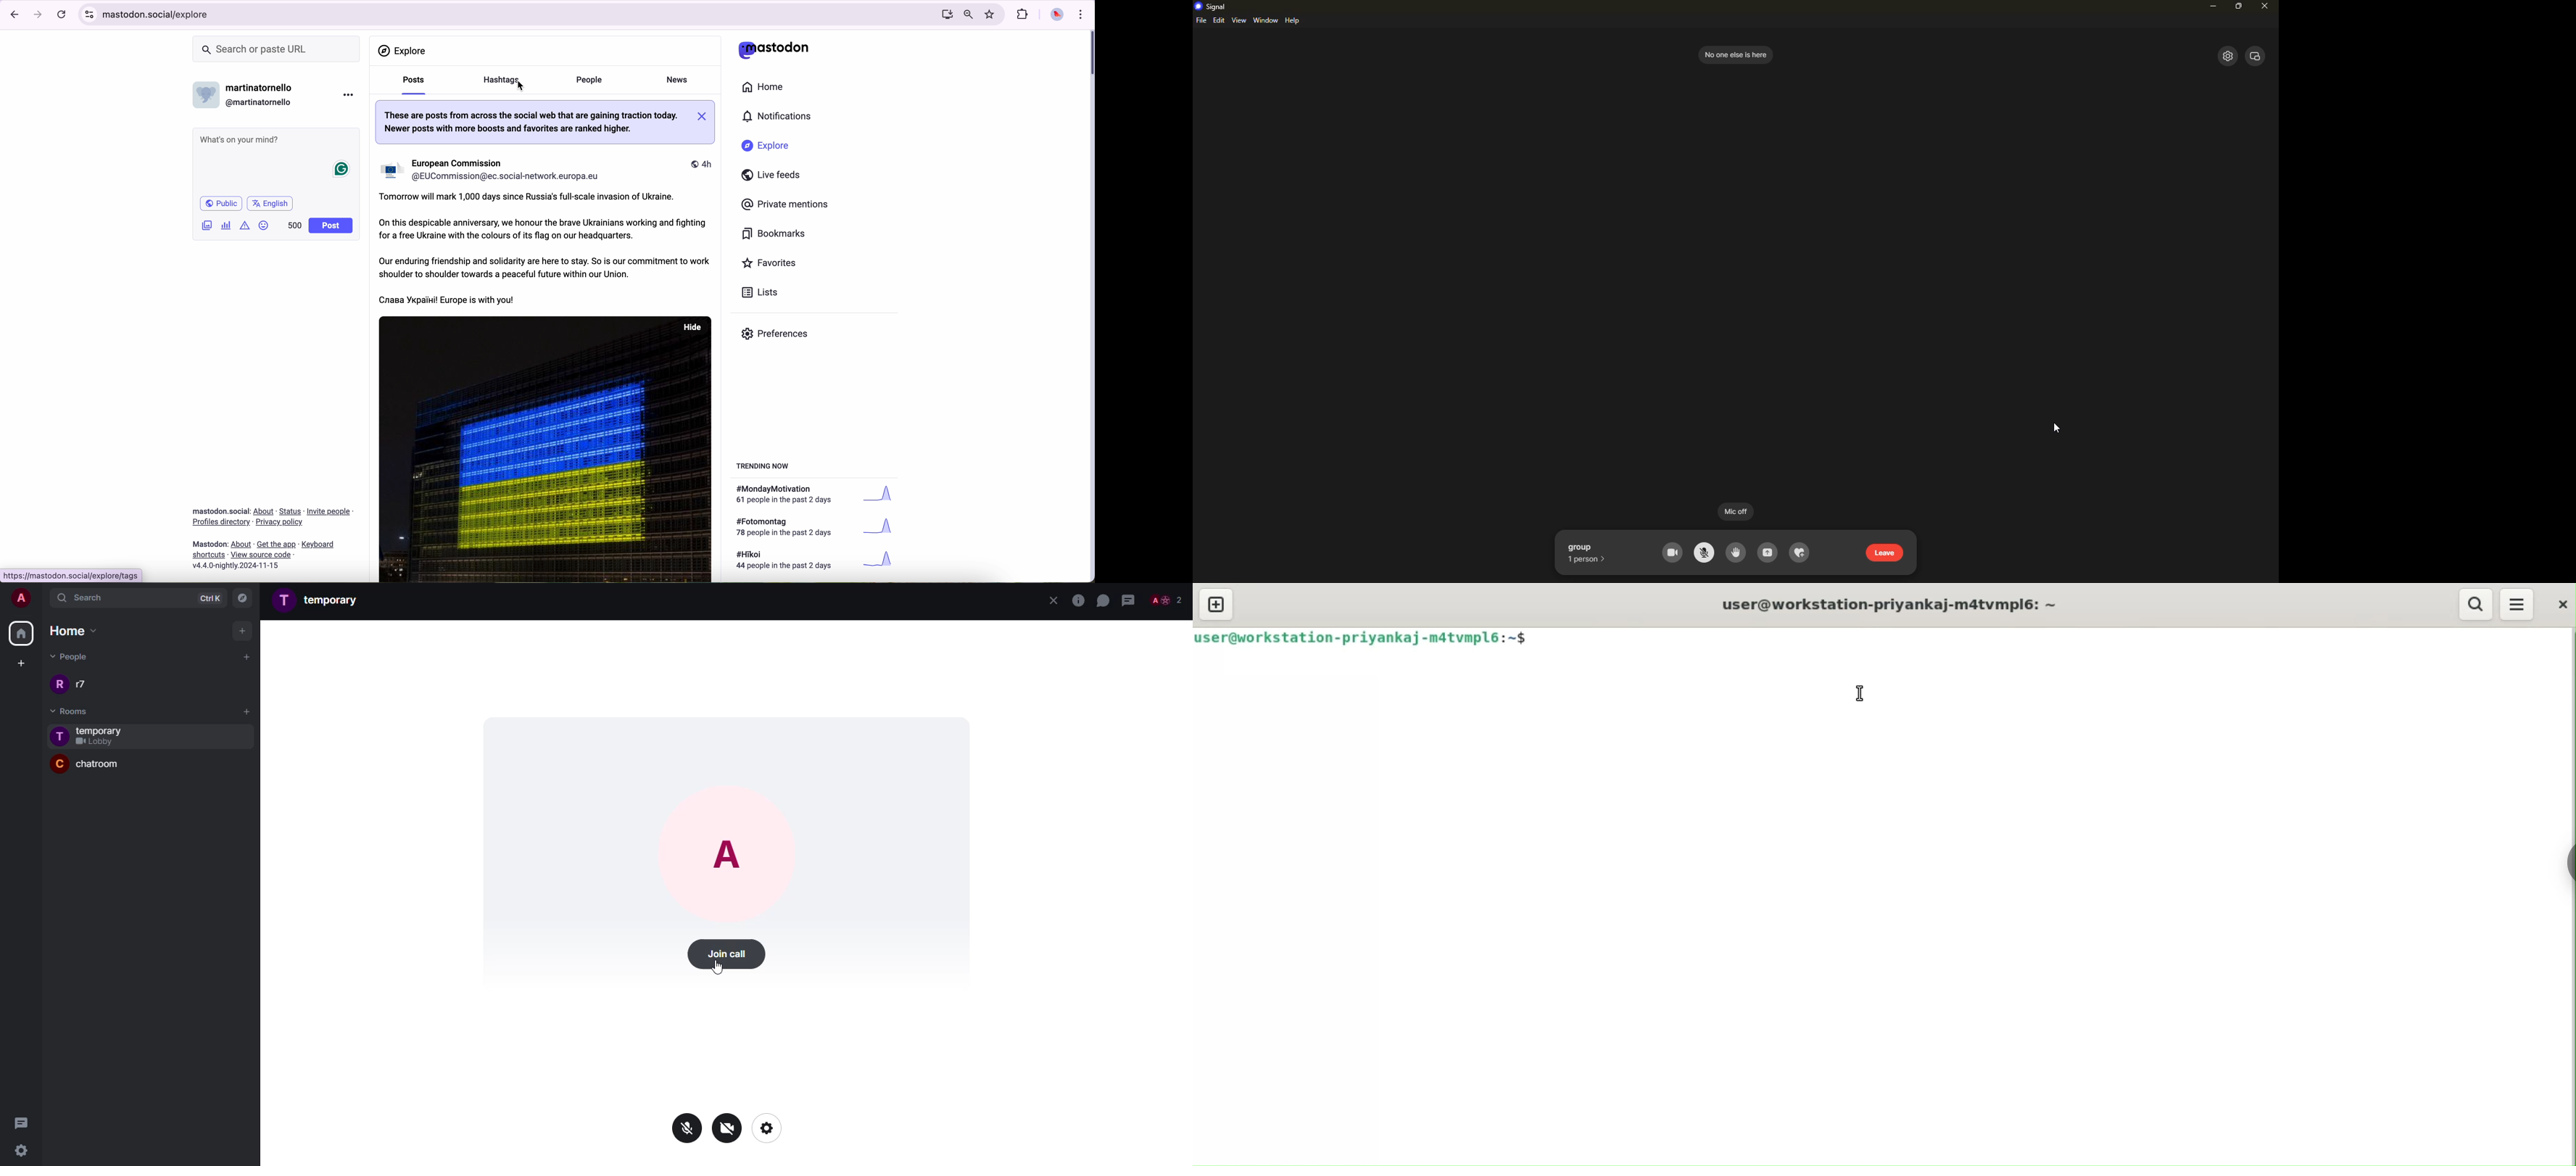 The width and height of the screenshot is (2576, 1176). Describe the element at coordinates (771, 263) in the screenshot. I see `favorites` at that location.